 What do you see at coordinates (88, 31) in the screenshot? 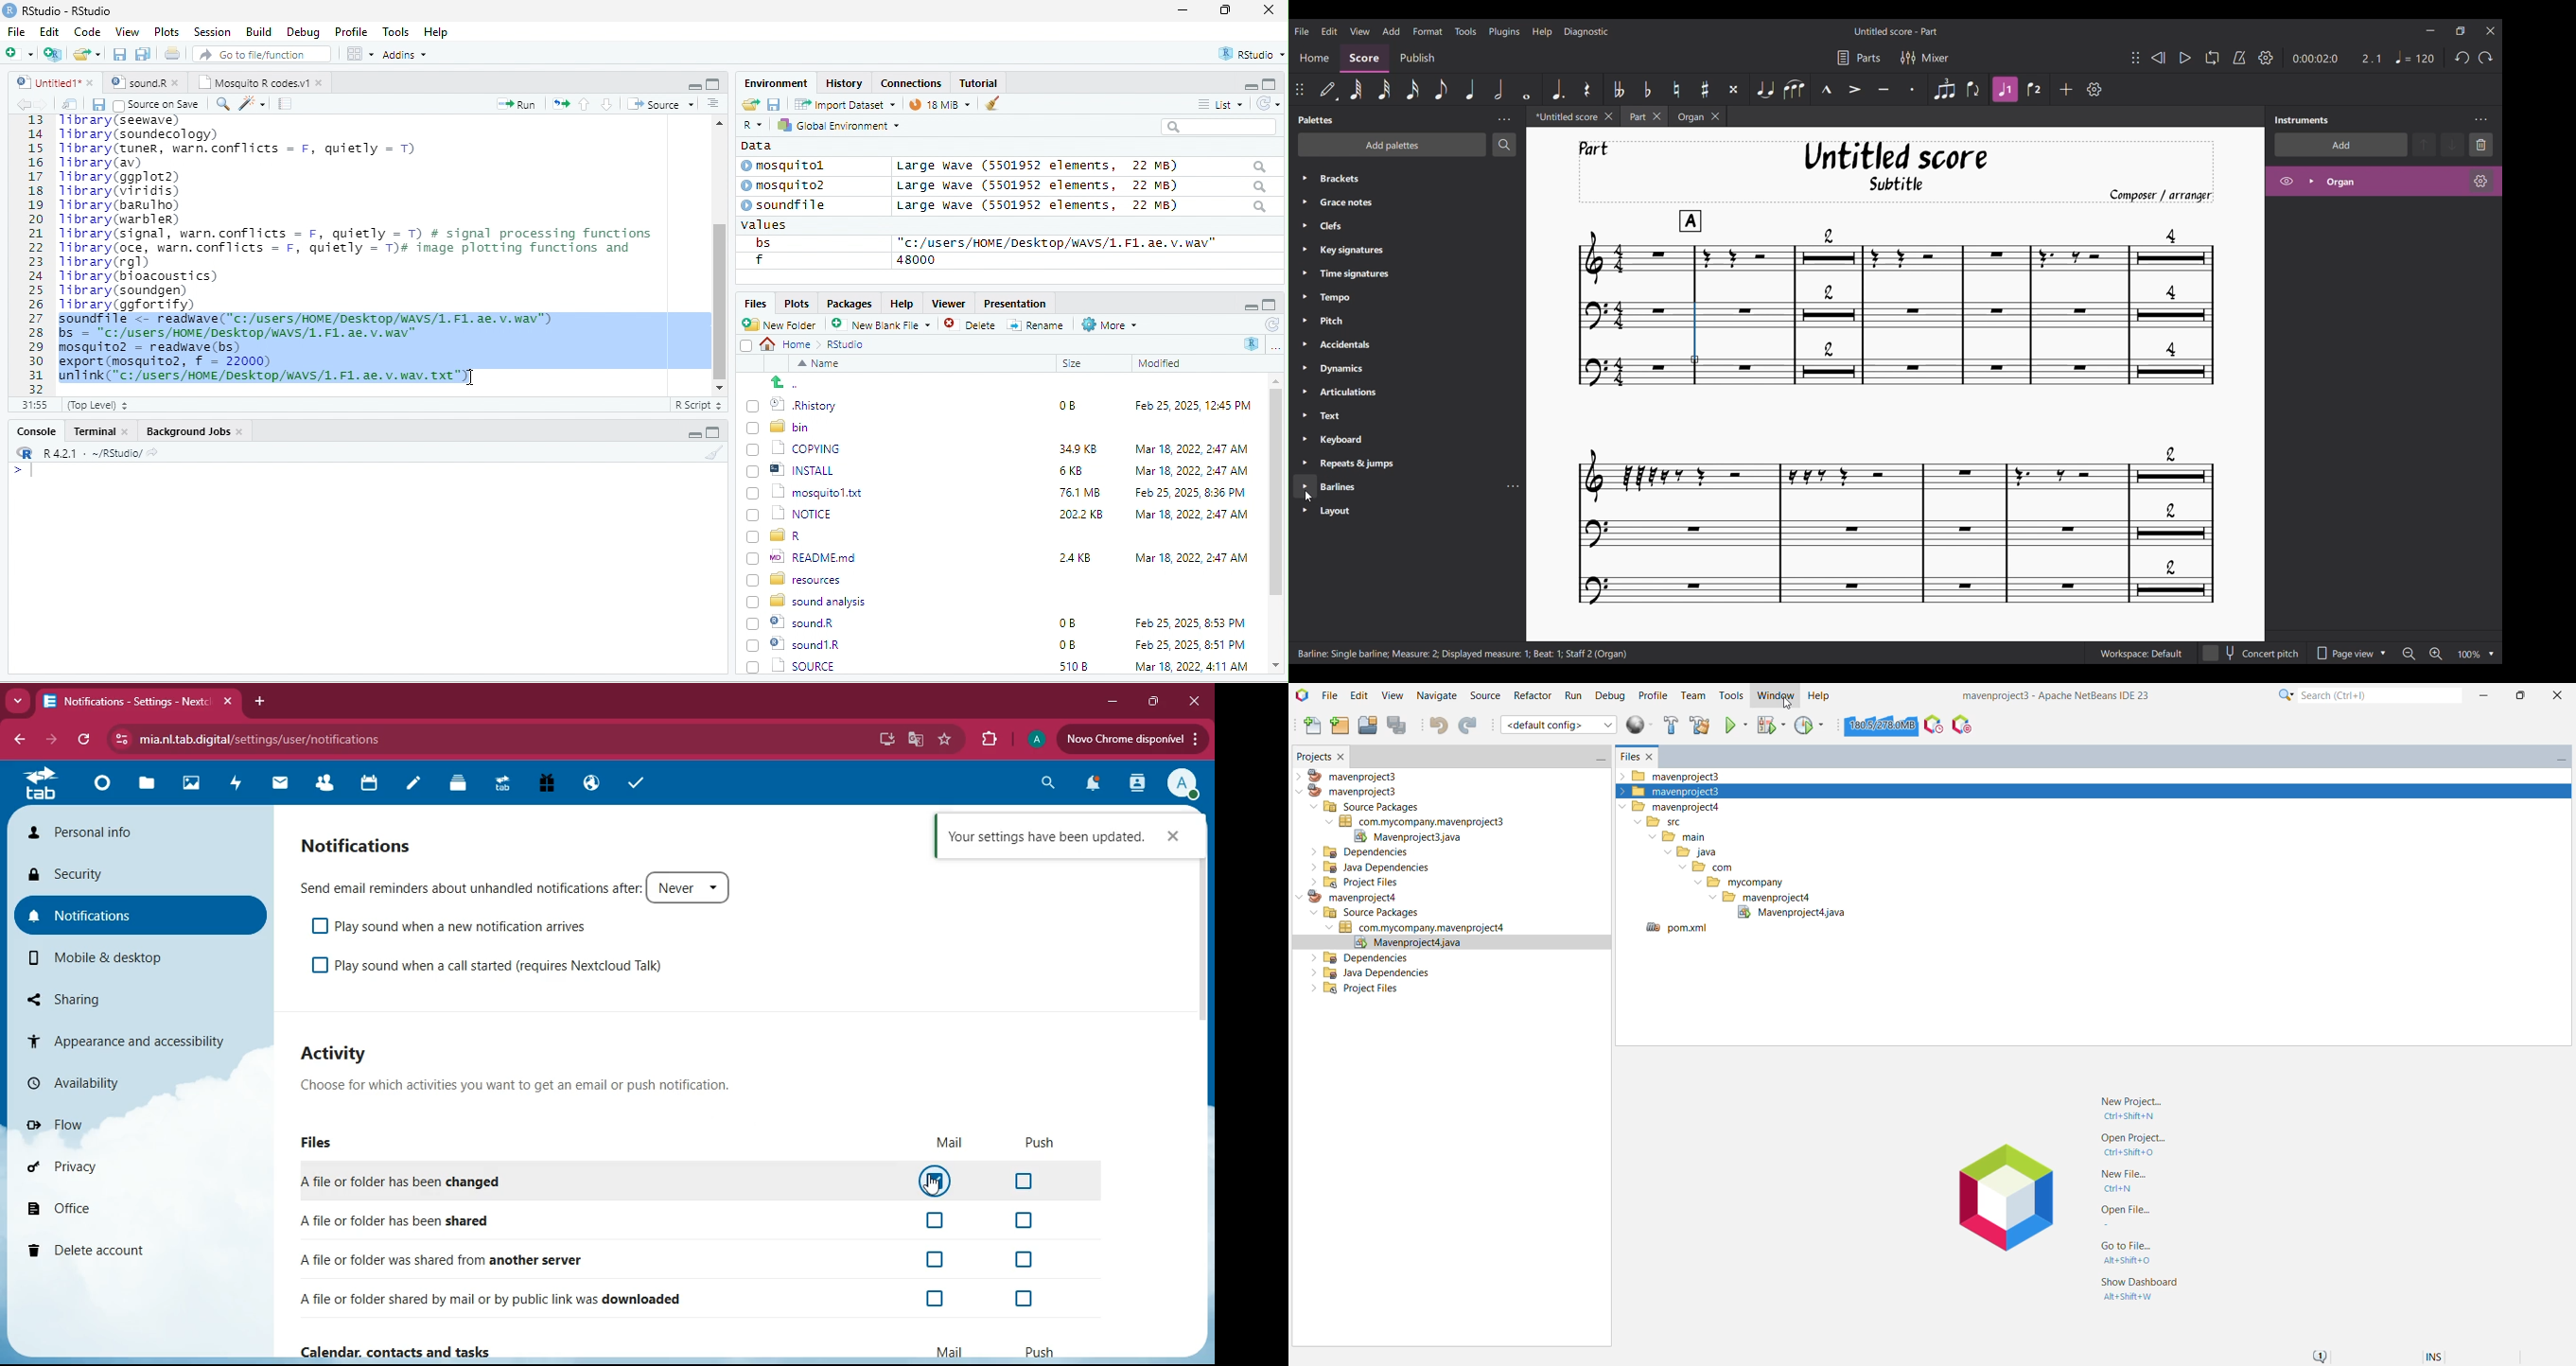
I see `Code` at bounding box center [88, 31].